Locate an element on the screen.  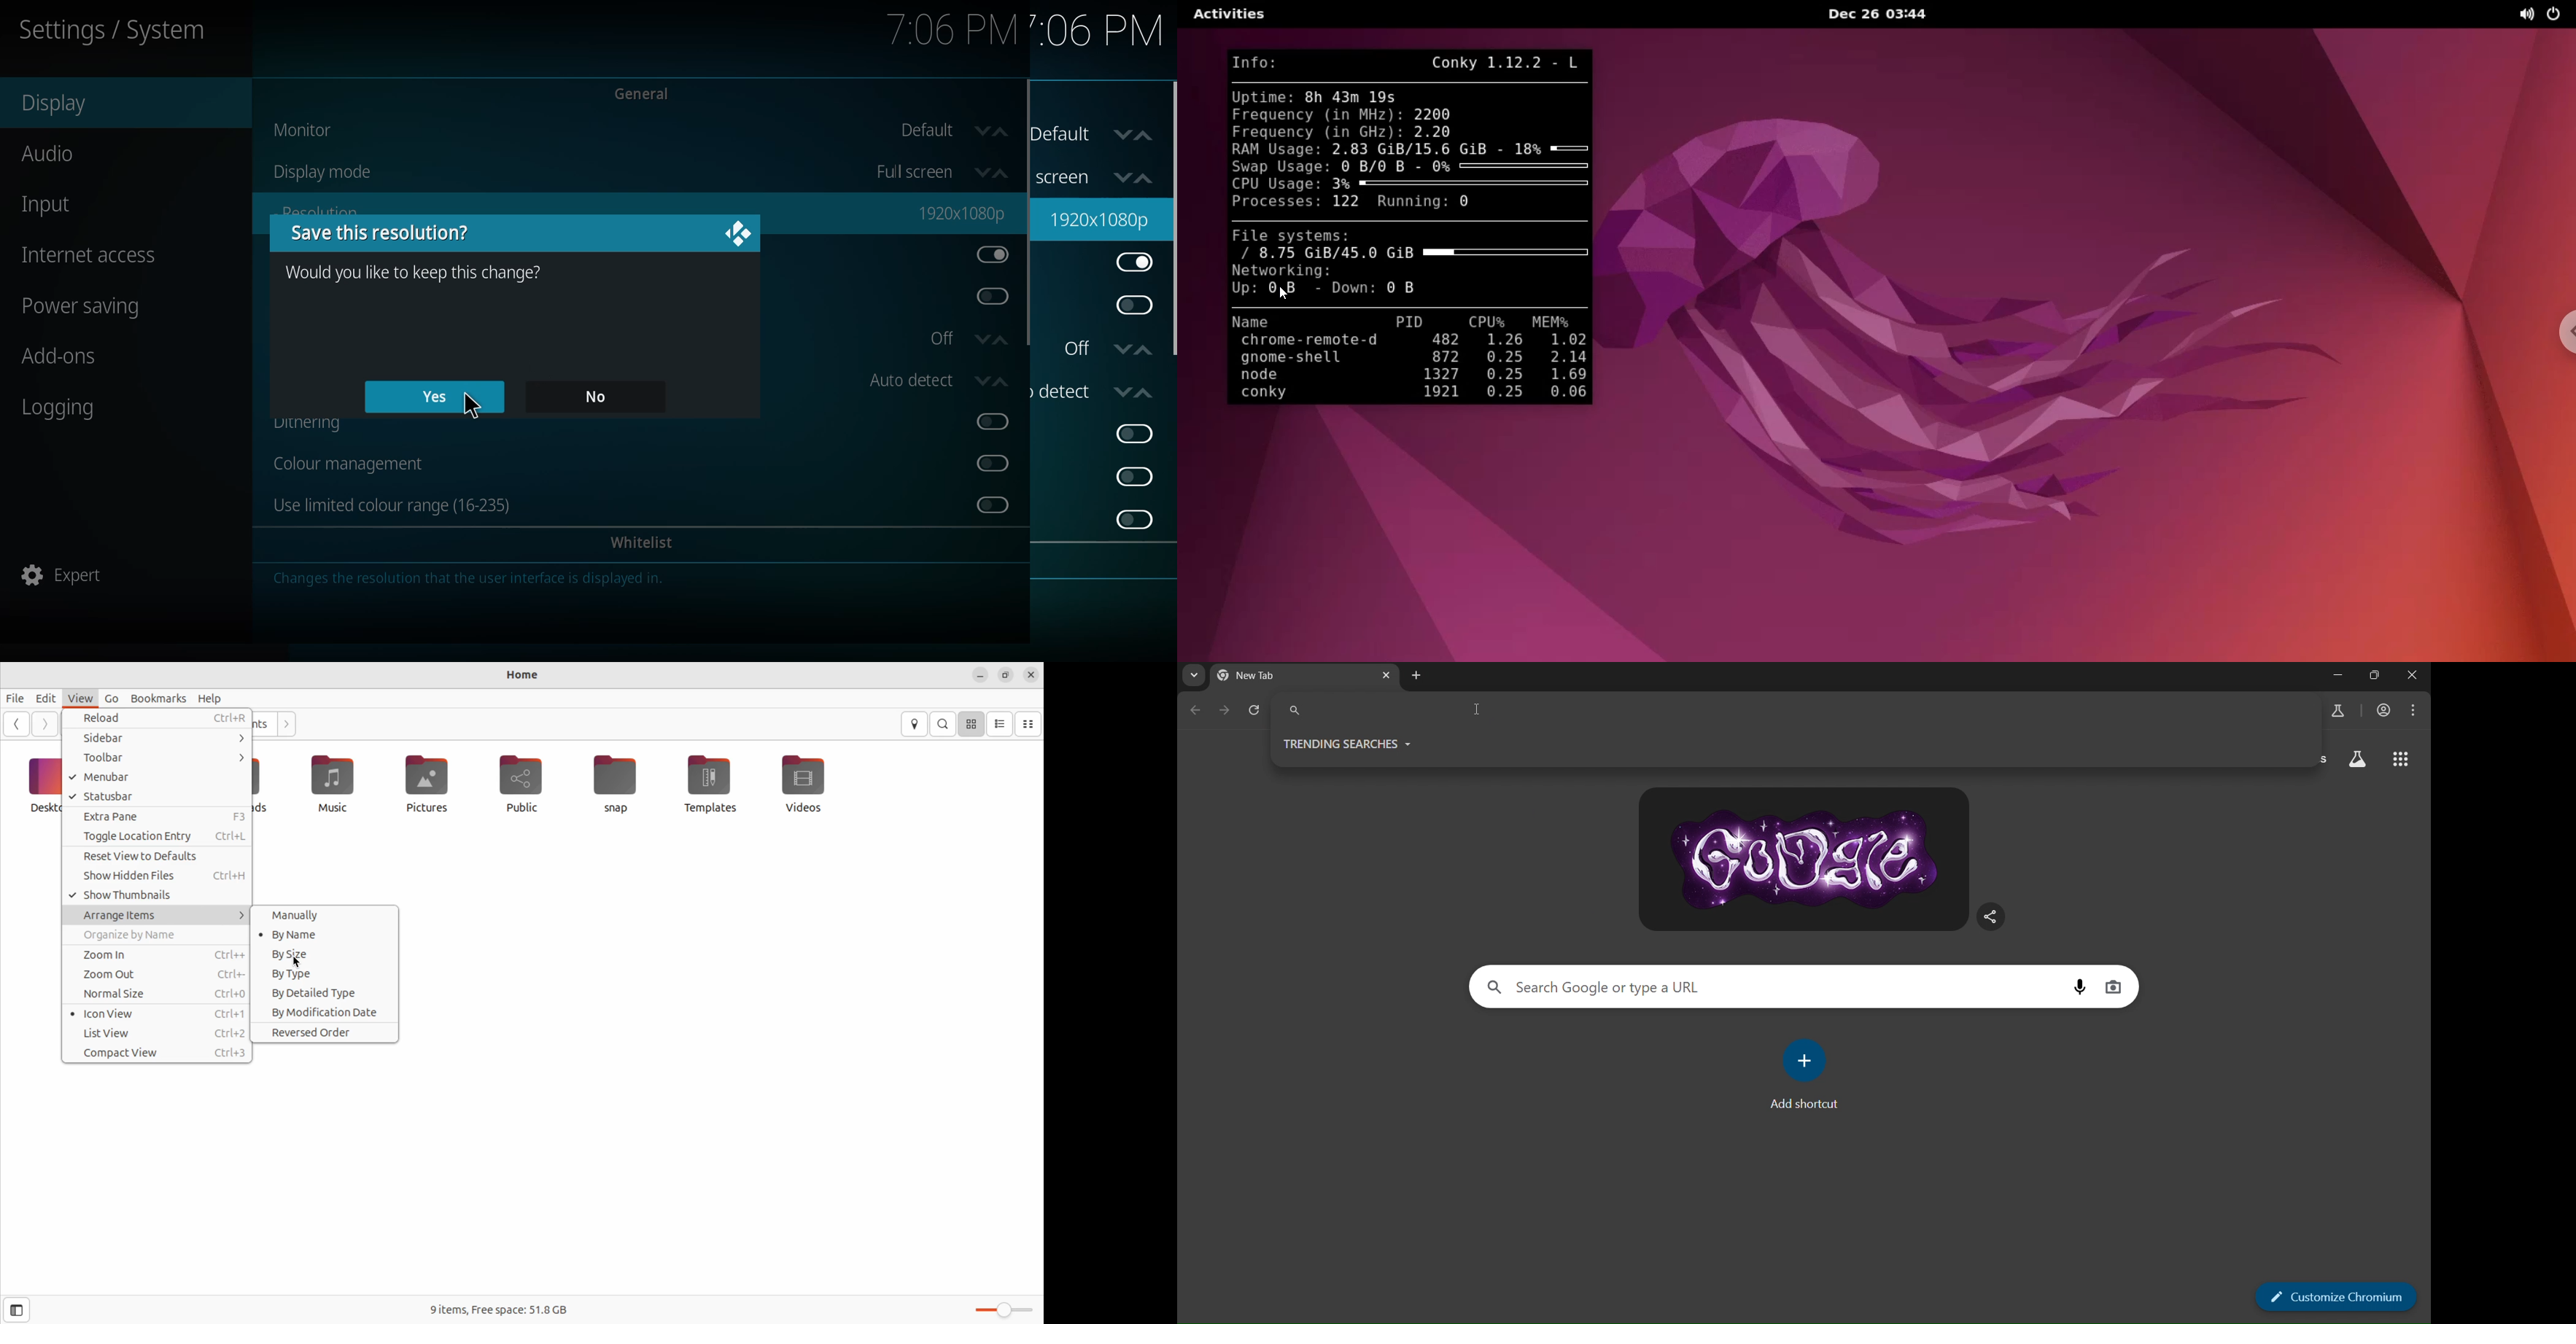
files is located at coordinates (16, 697).